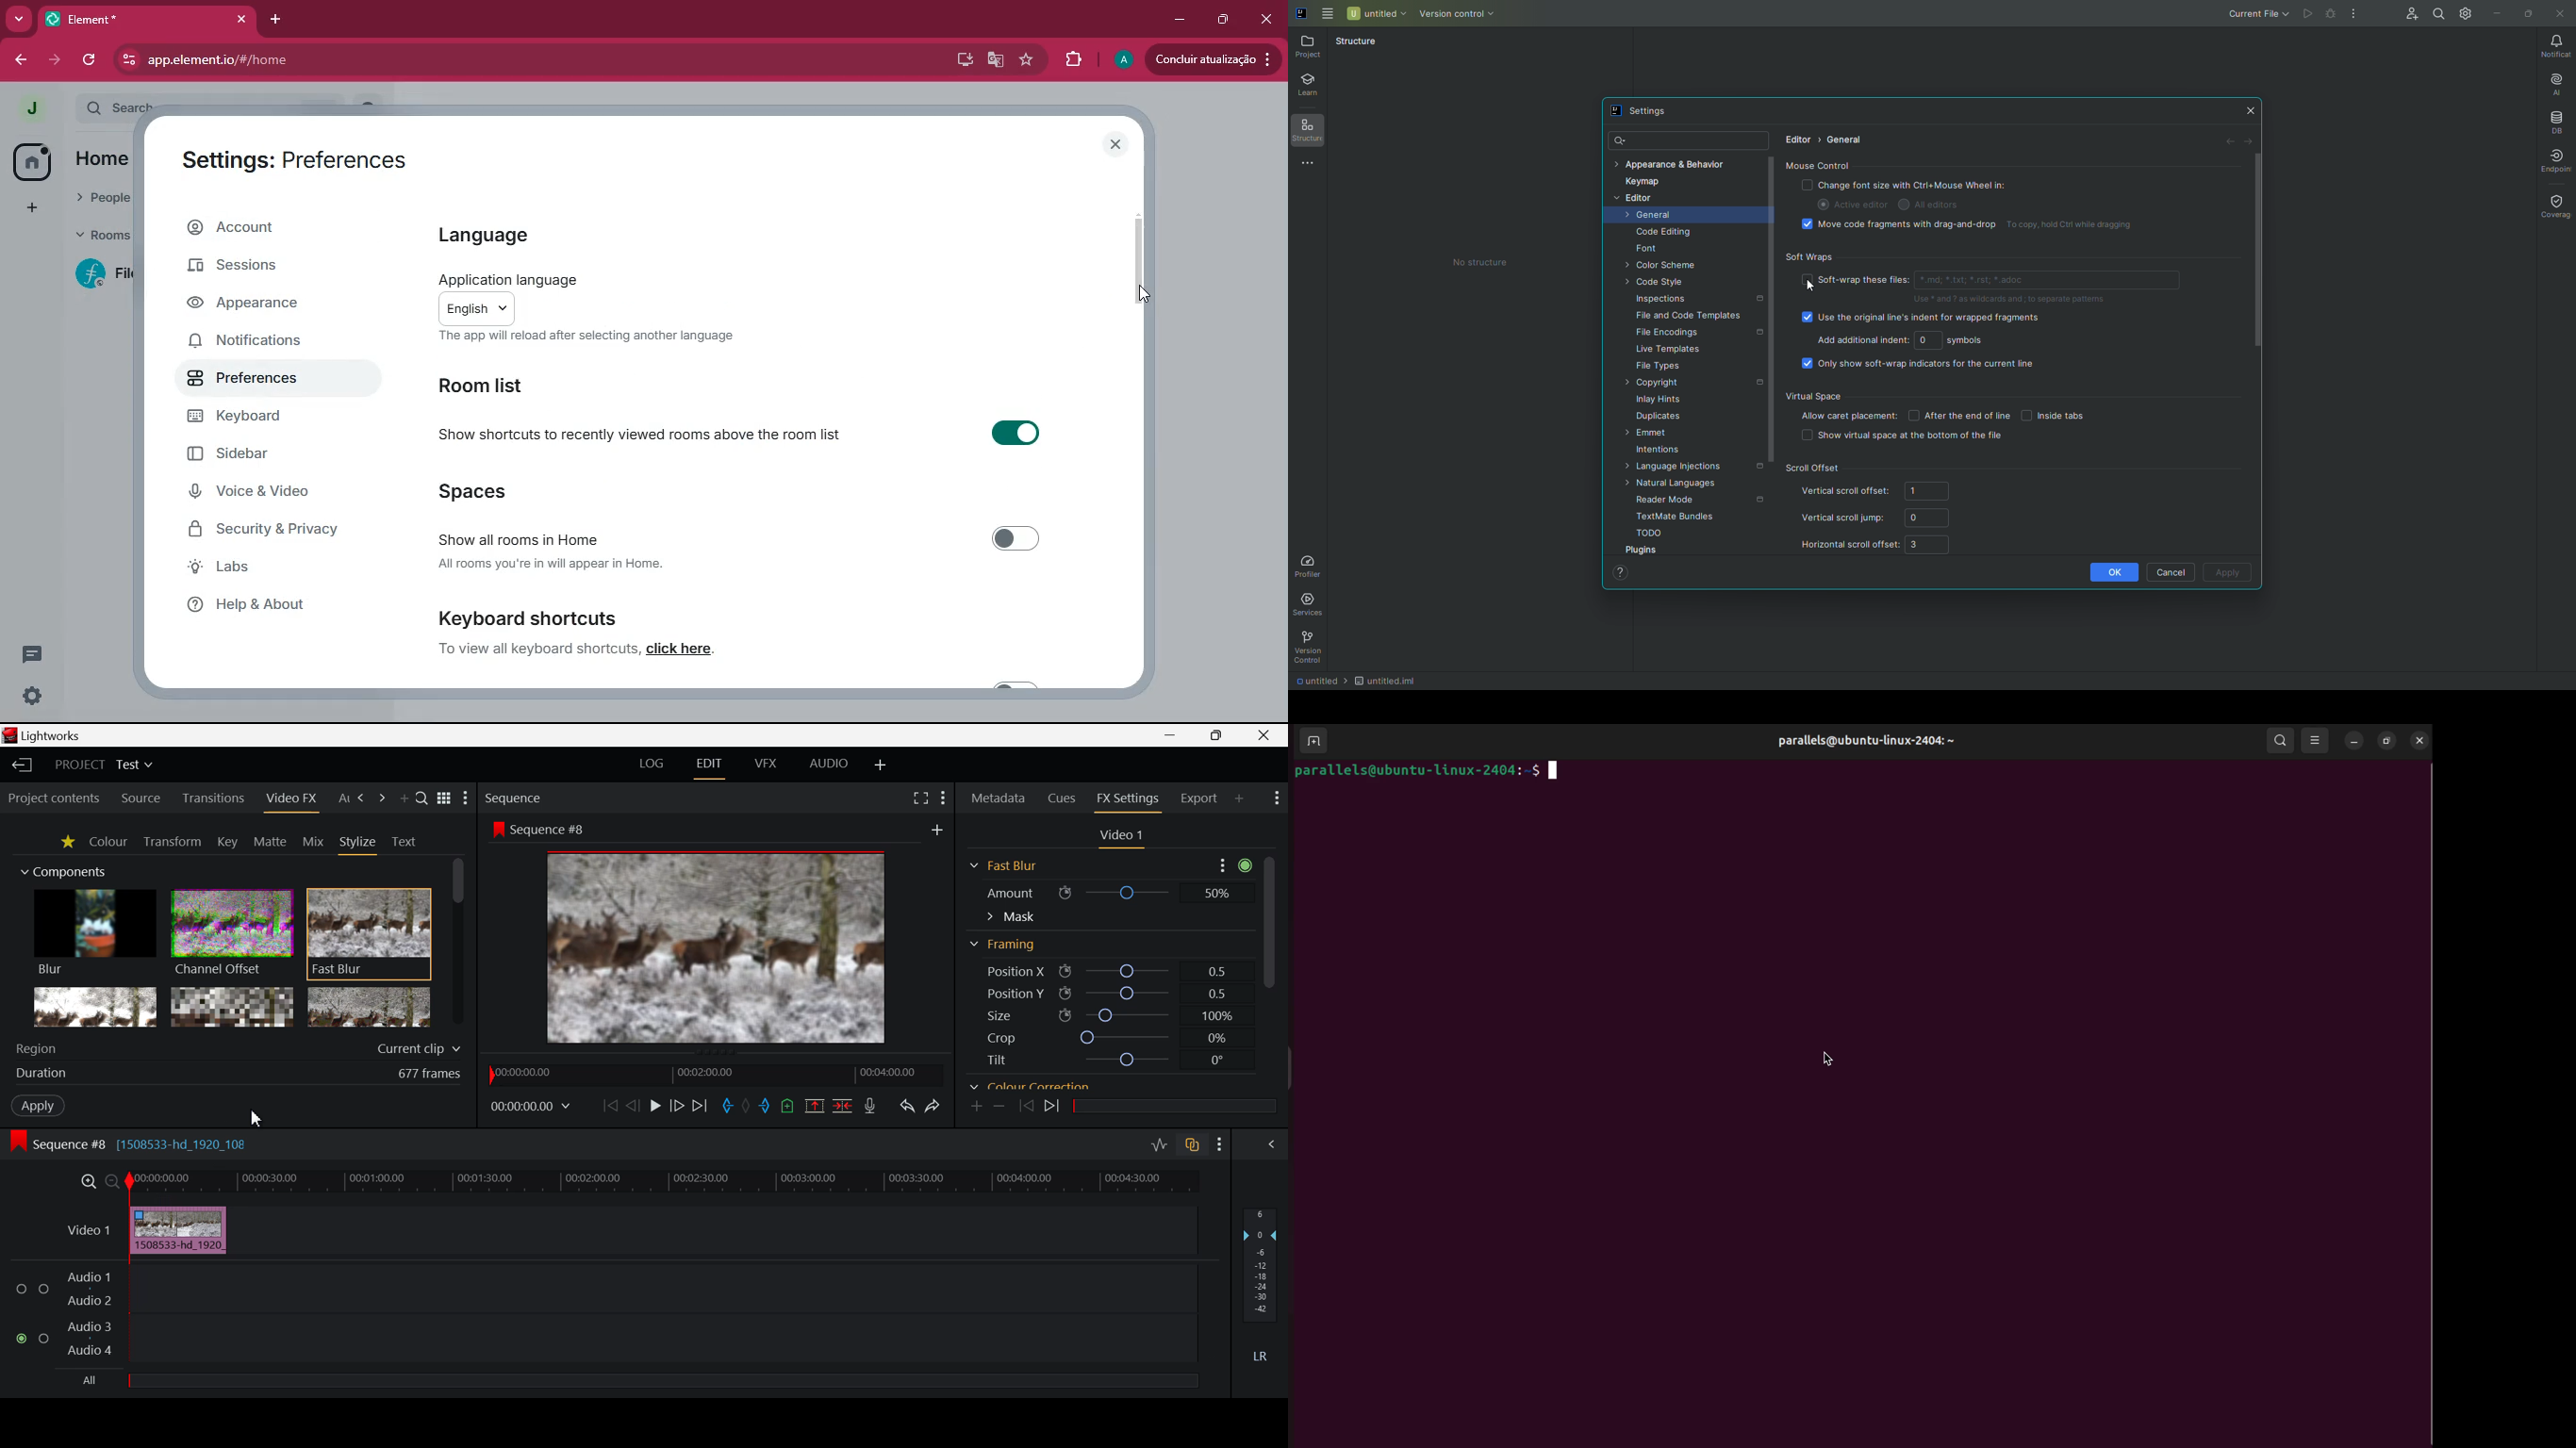  Describe the element at coordinates (1160, 1145) in the screenshot. I see `Toggle Audio Levels Editing` at that location.